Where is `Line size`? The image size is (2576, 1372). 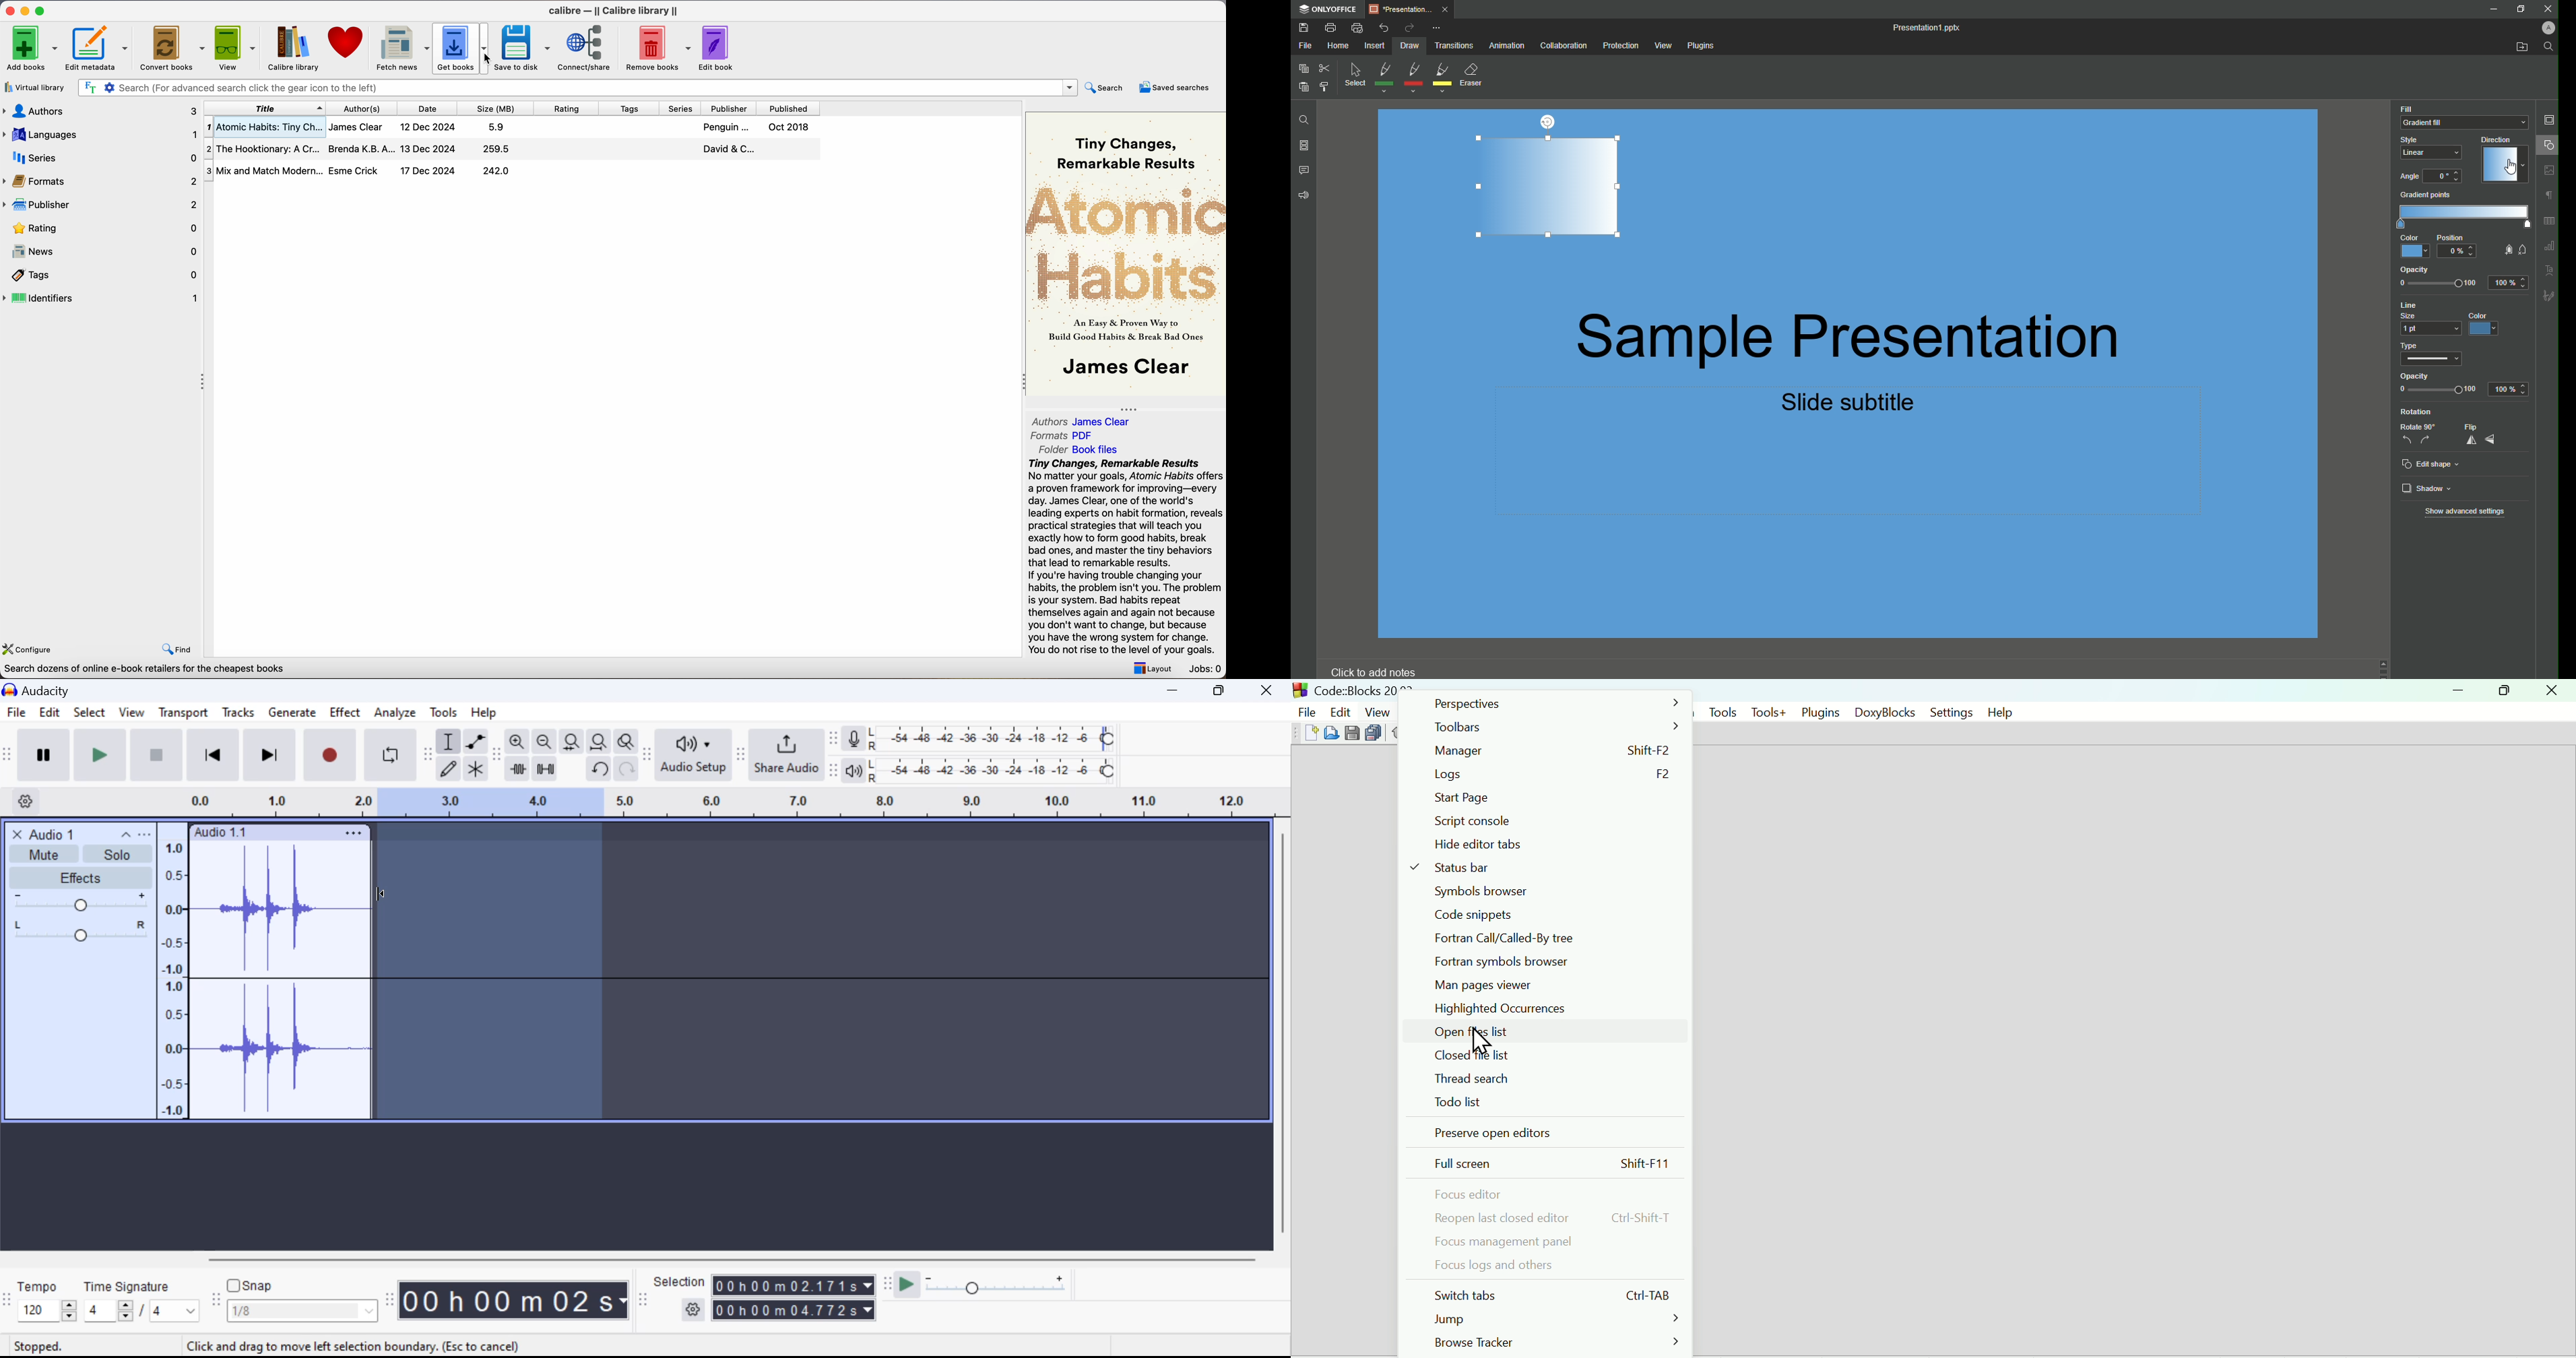
Line size is located at coordinates (2426, 318).